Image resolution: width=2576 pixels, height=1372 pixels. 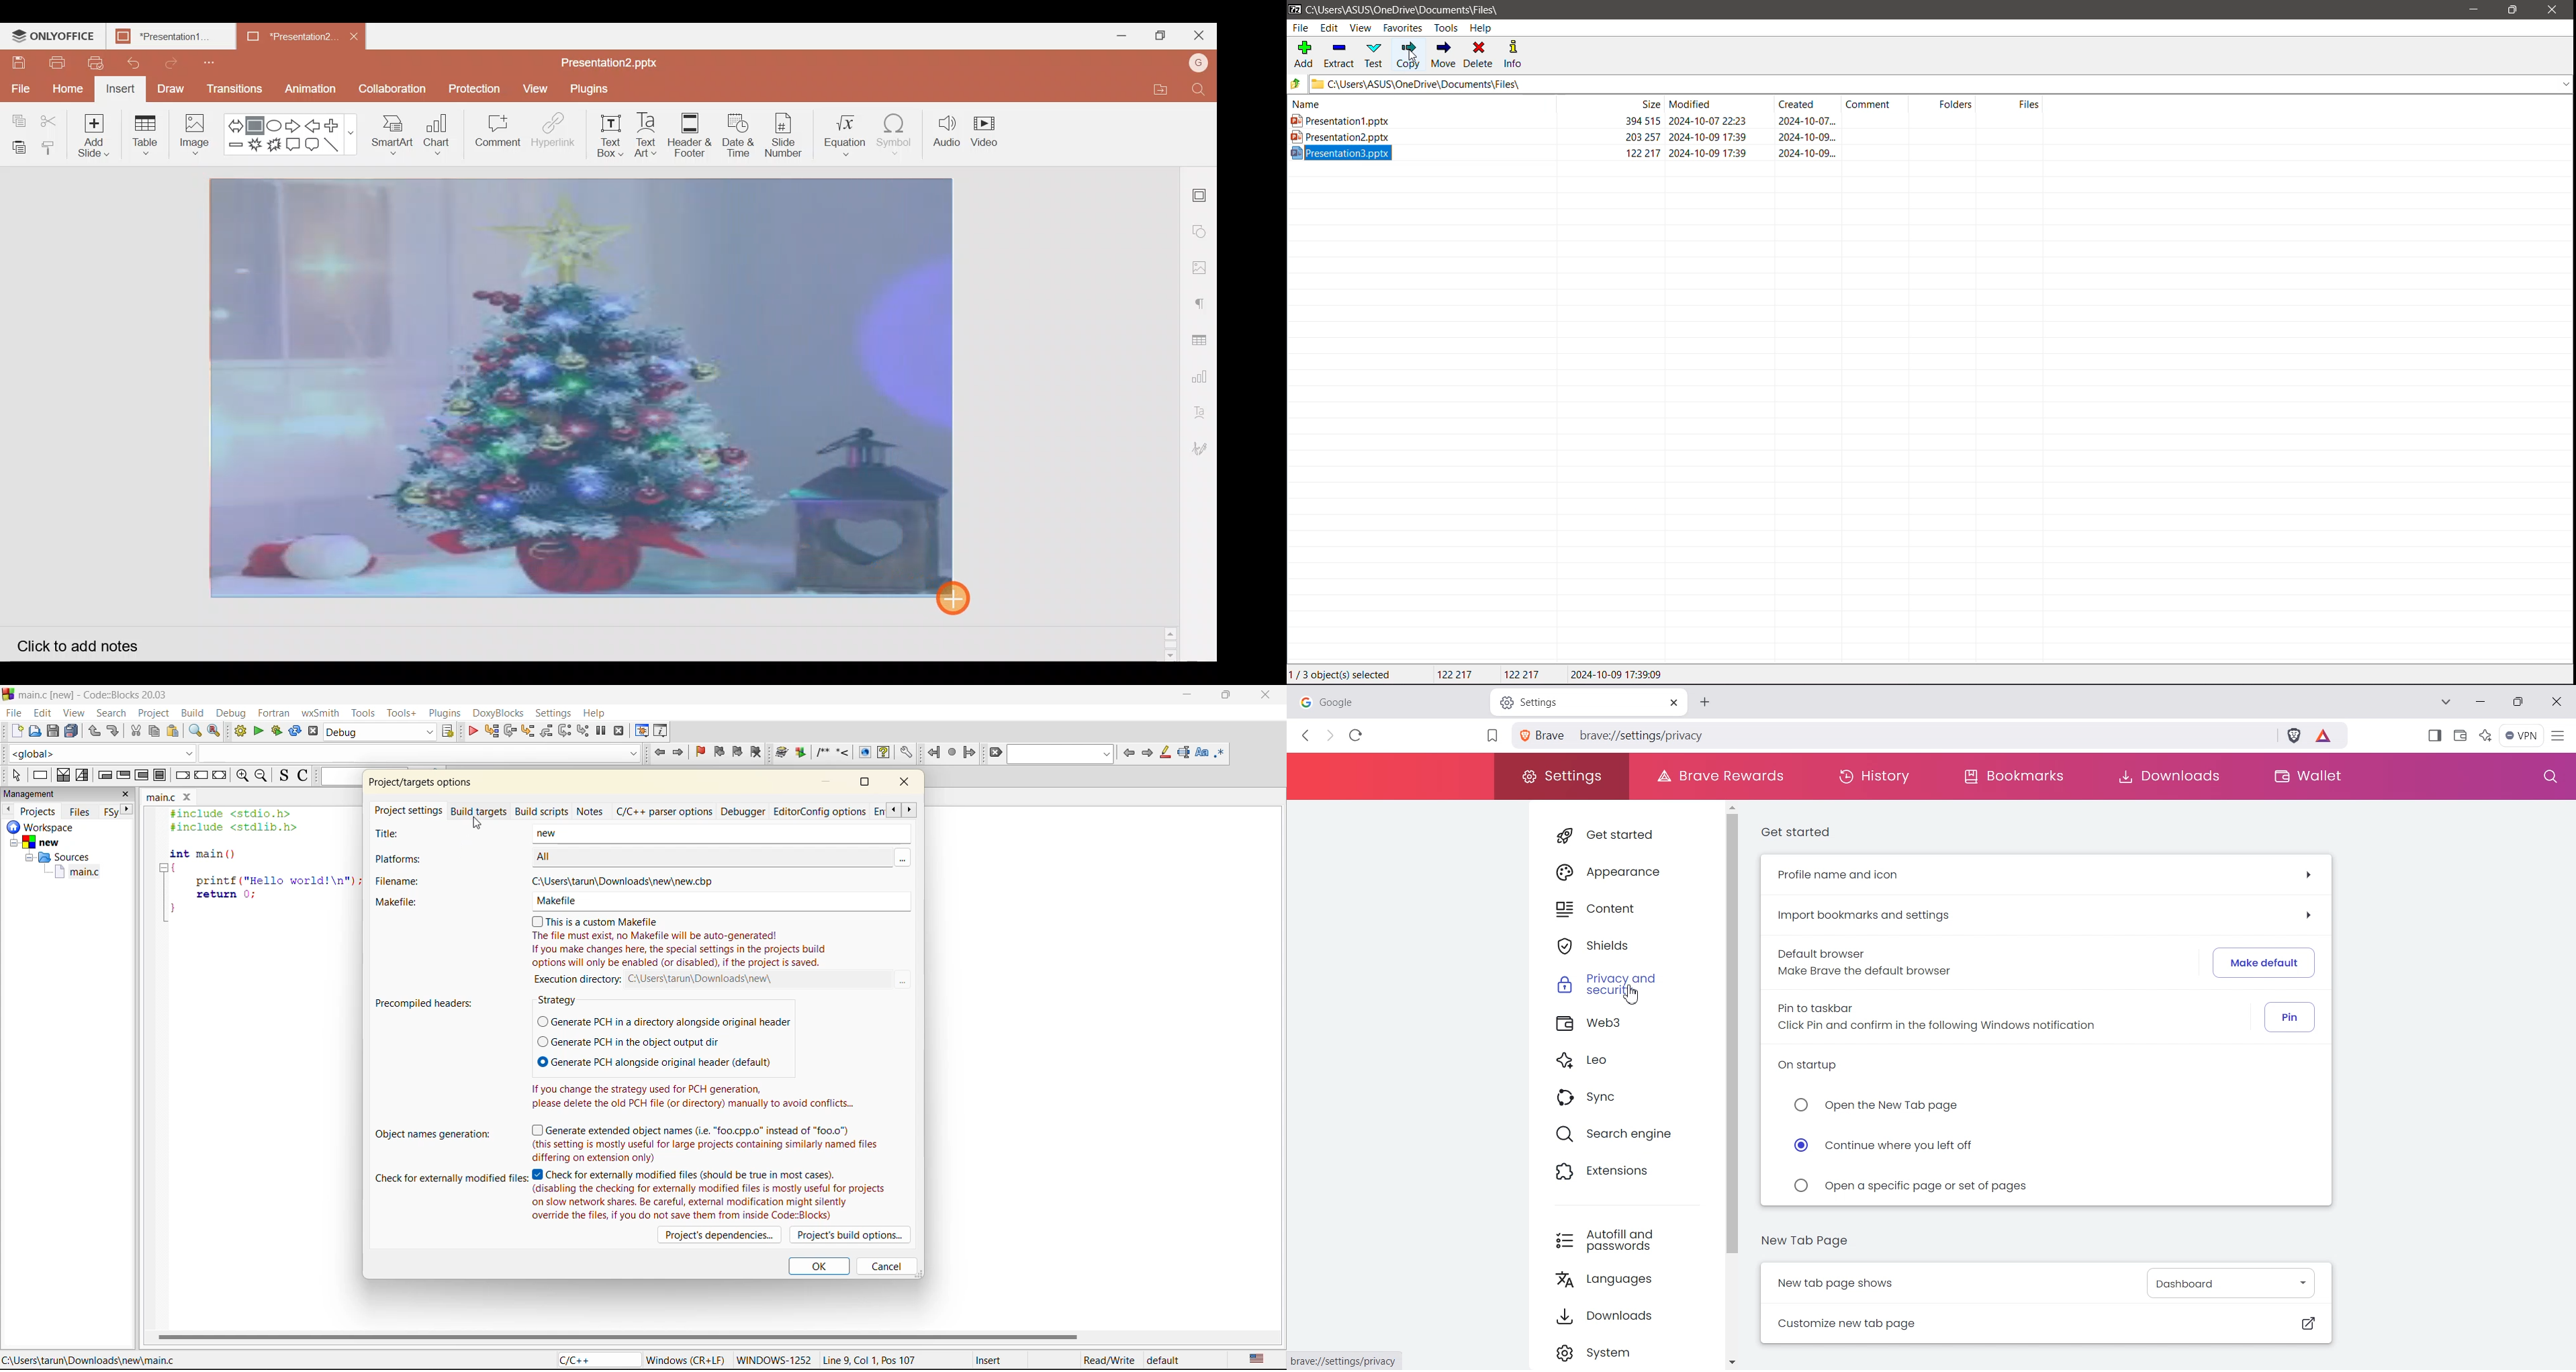 What do you see at coordinates (565, 731) in the screenshot?
I see `next instruction` at bounding box center [565, 731].